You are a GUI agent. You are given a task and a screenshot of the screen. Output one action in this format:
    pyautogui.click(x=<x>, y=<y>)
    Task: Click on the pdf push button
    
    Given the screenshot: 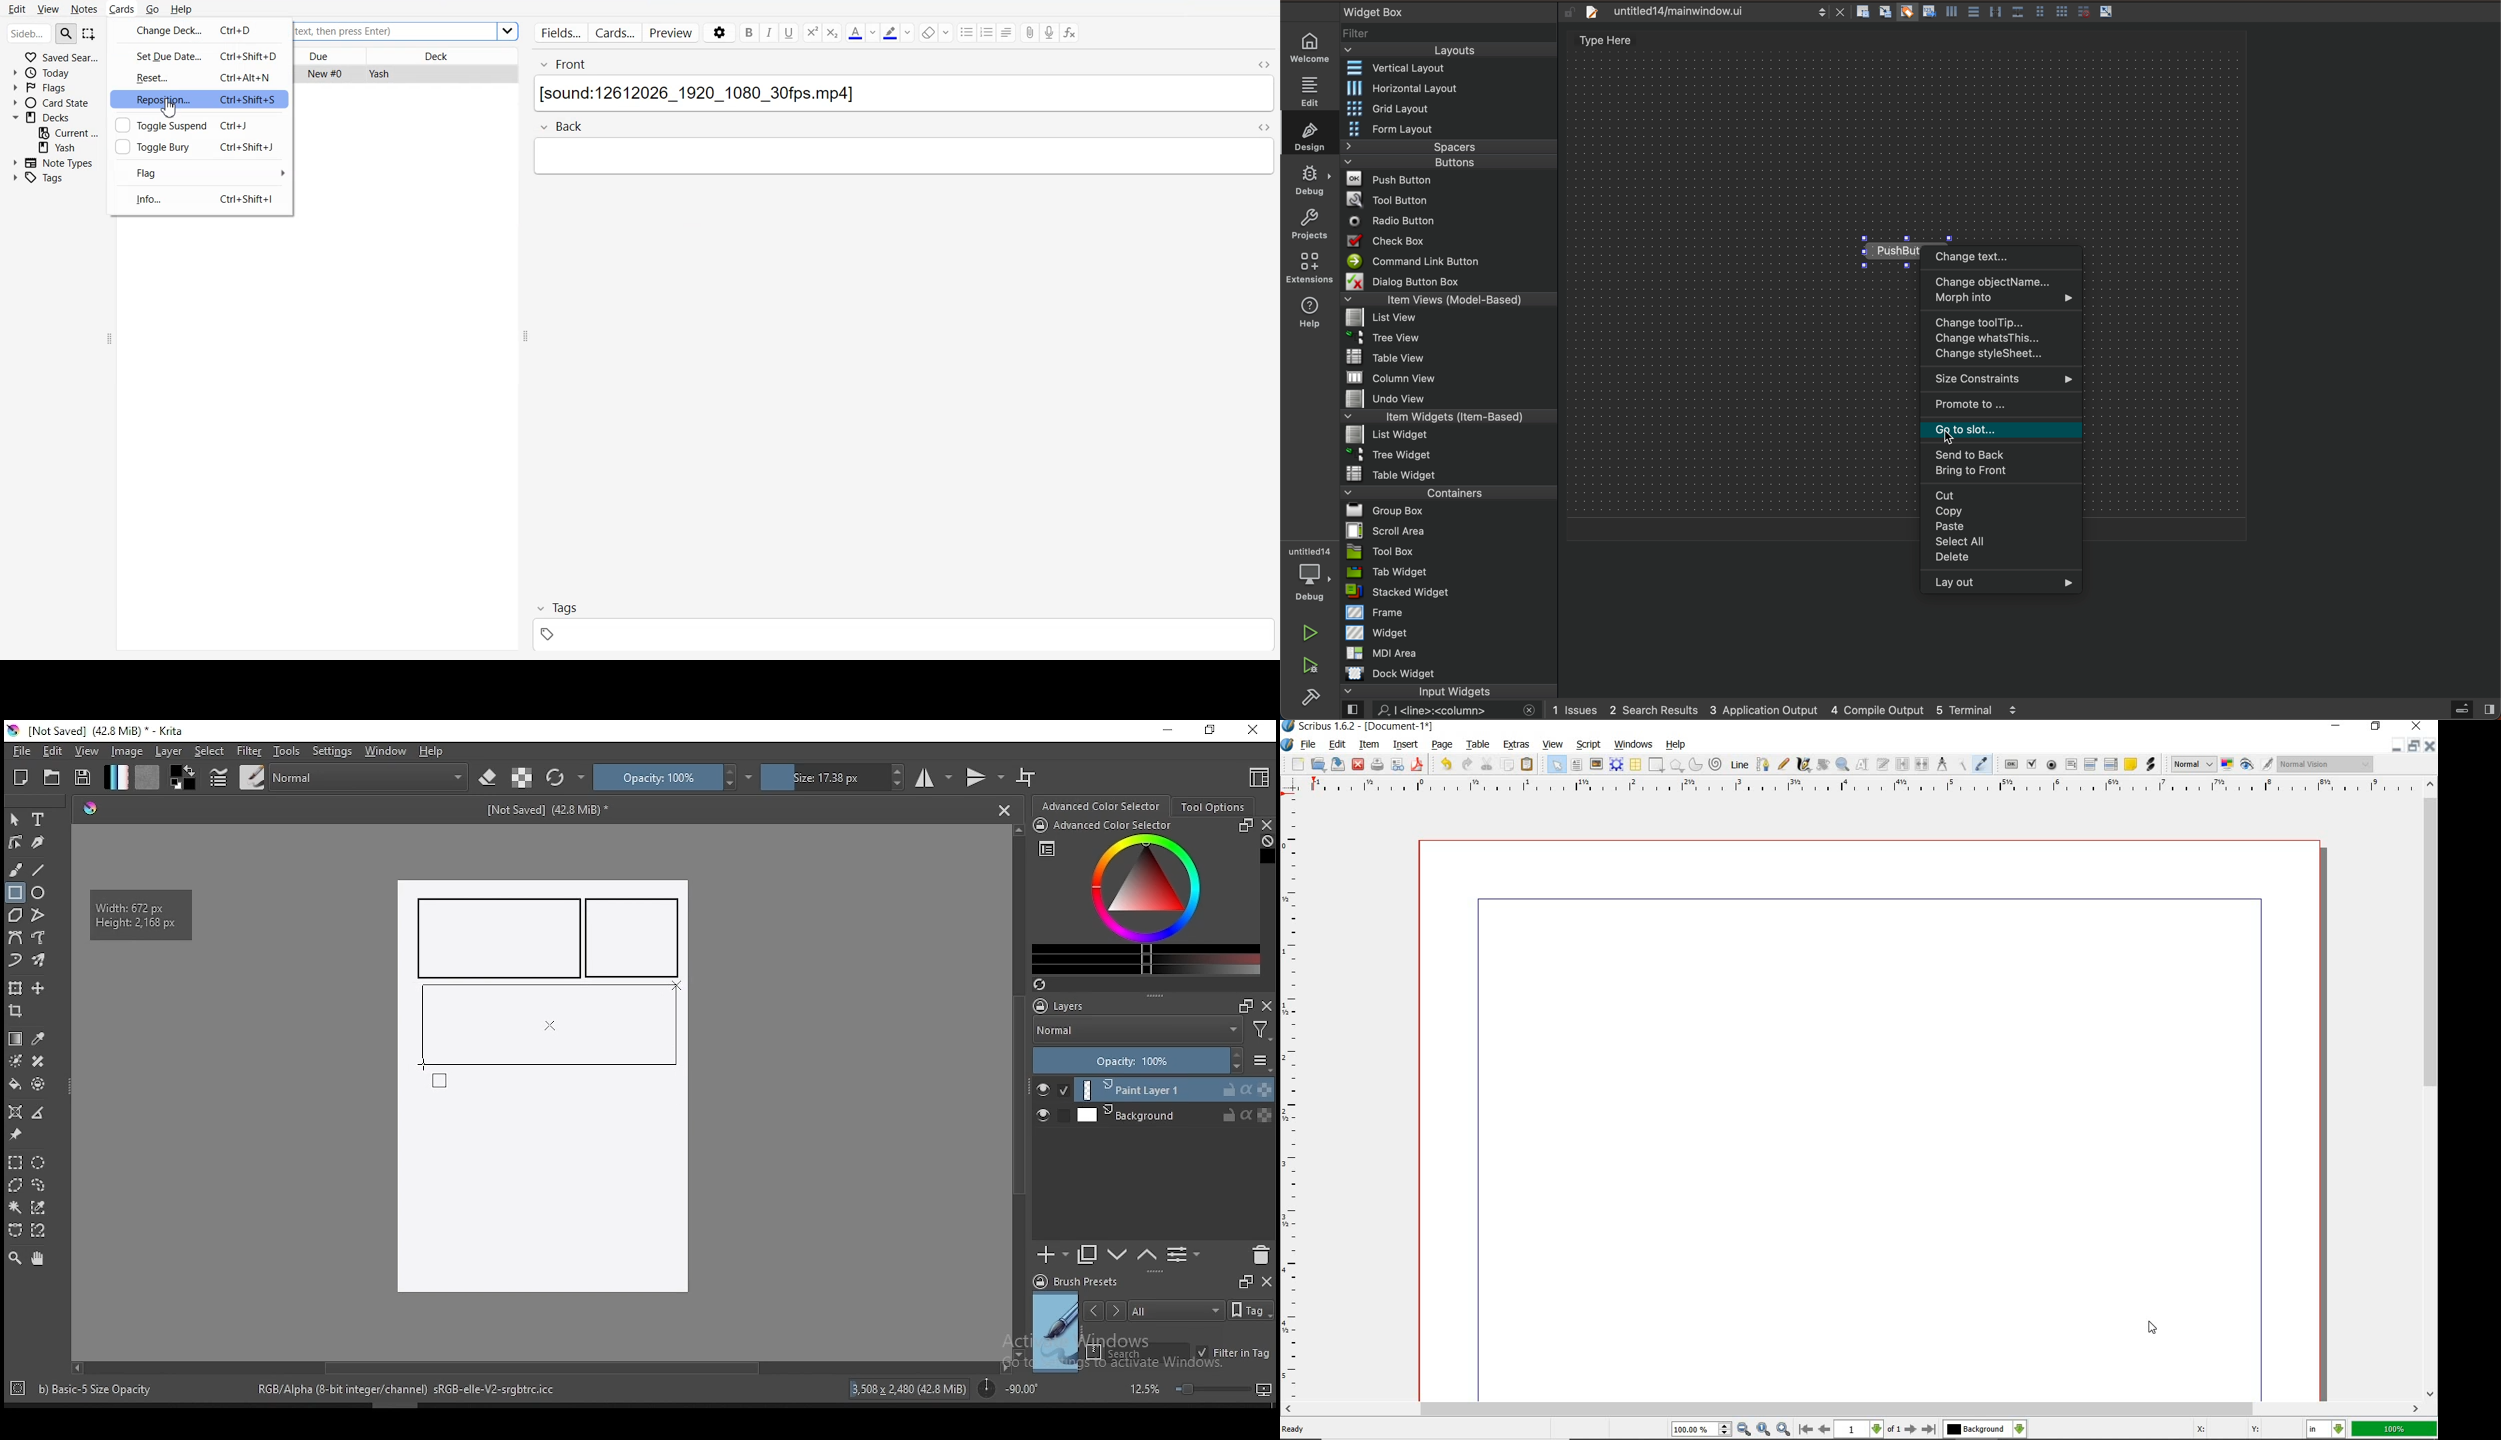 What is the action you would take?
    pyautogui.click(x=2012, y=765)
    